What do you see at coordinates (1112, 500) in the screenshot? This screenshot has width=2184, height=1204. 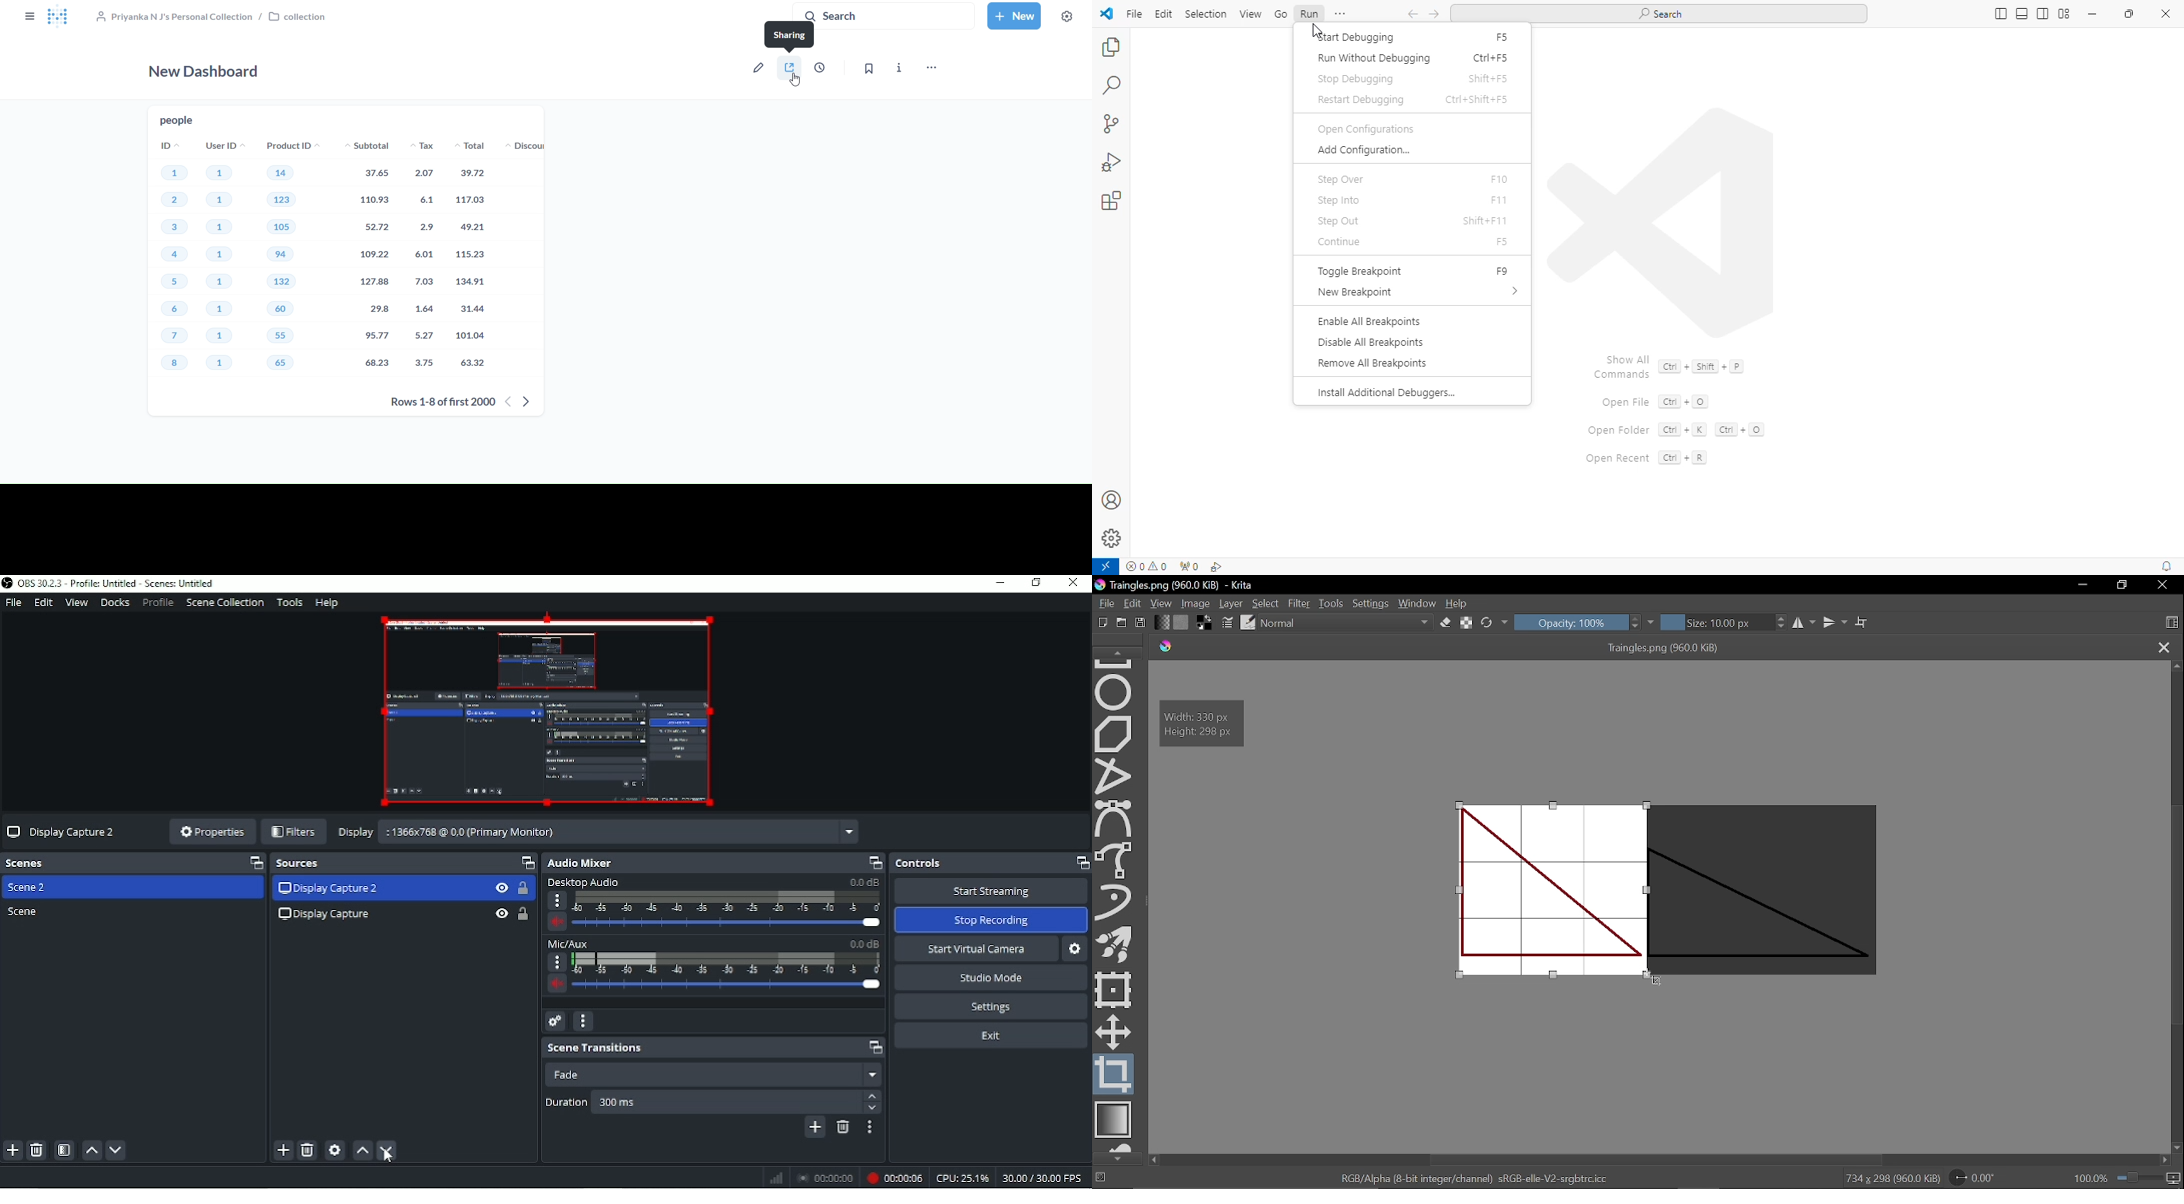 I see `accounts` at bounding box center [1112, 500].